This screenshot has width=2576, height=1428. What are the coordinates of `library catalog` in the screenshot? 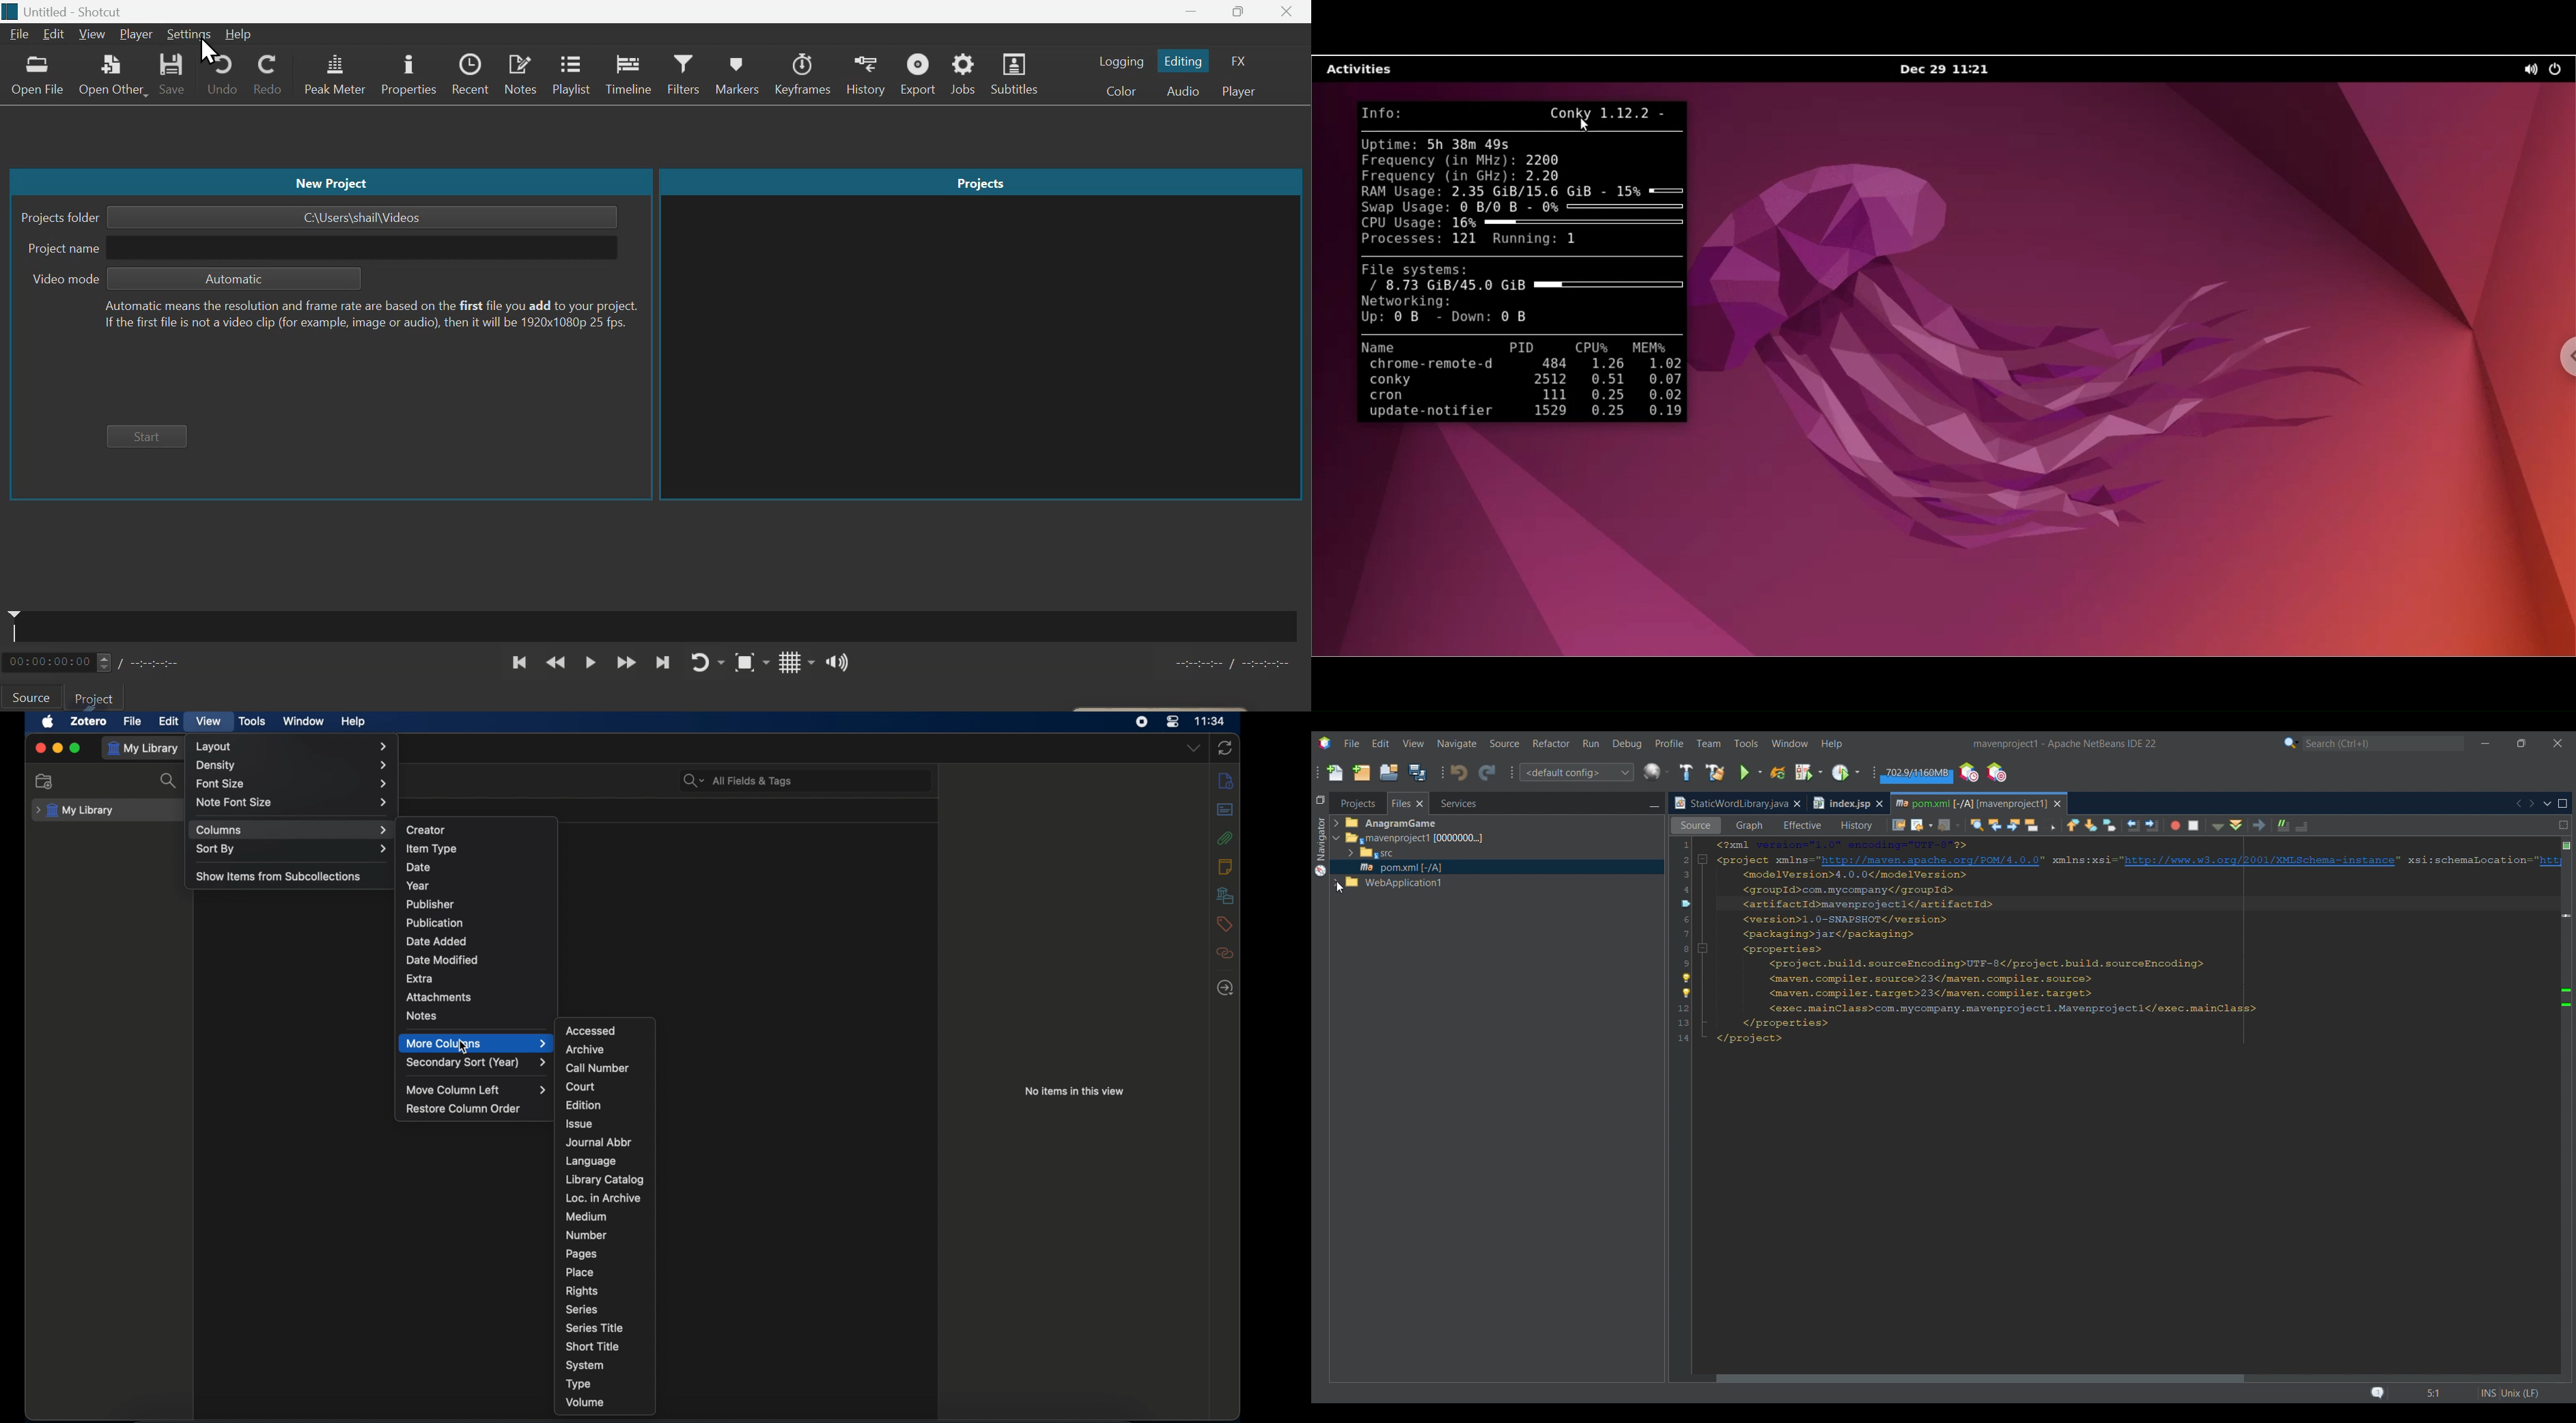 It's located at (604, 1180).